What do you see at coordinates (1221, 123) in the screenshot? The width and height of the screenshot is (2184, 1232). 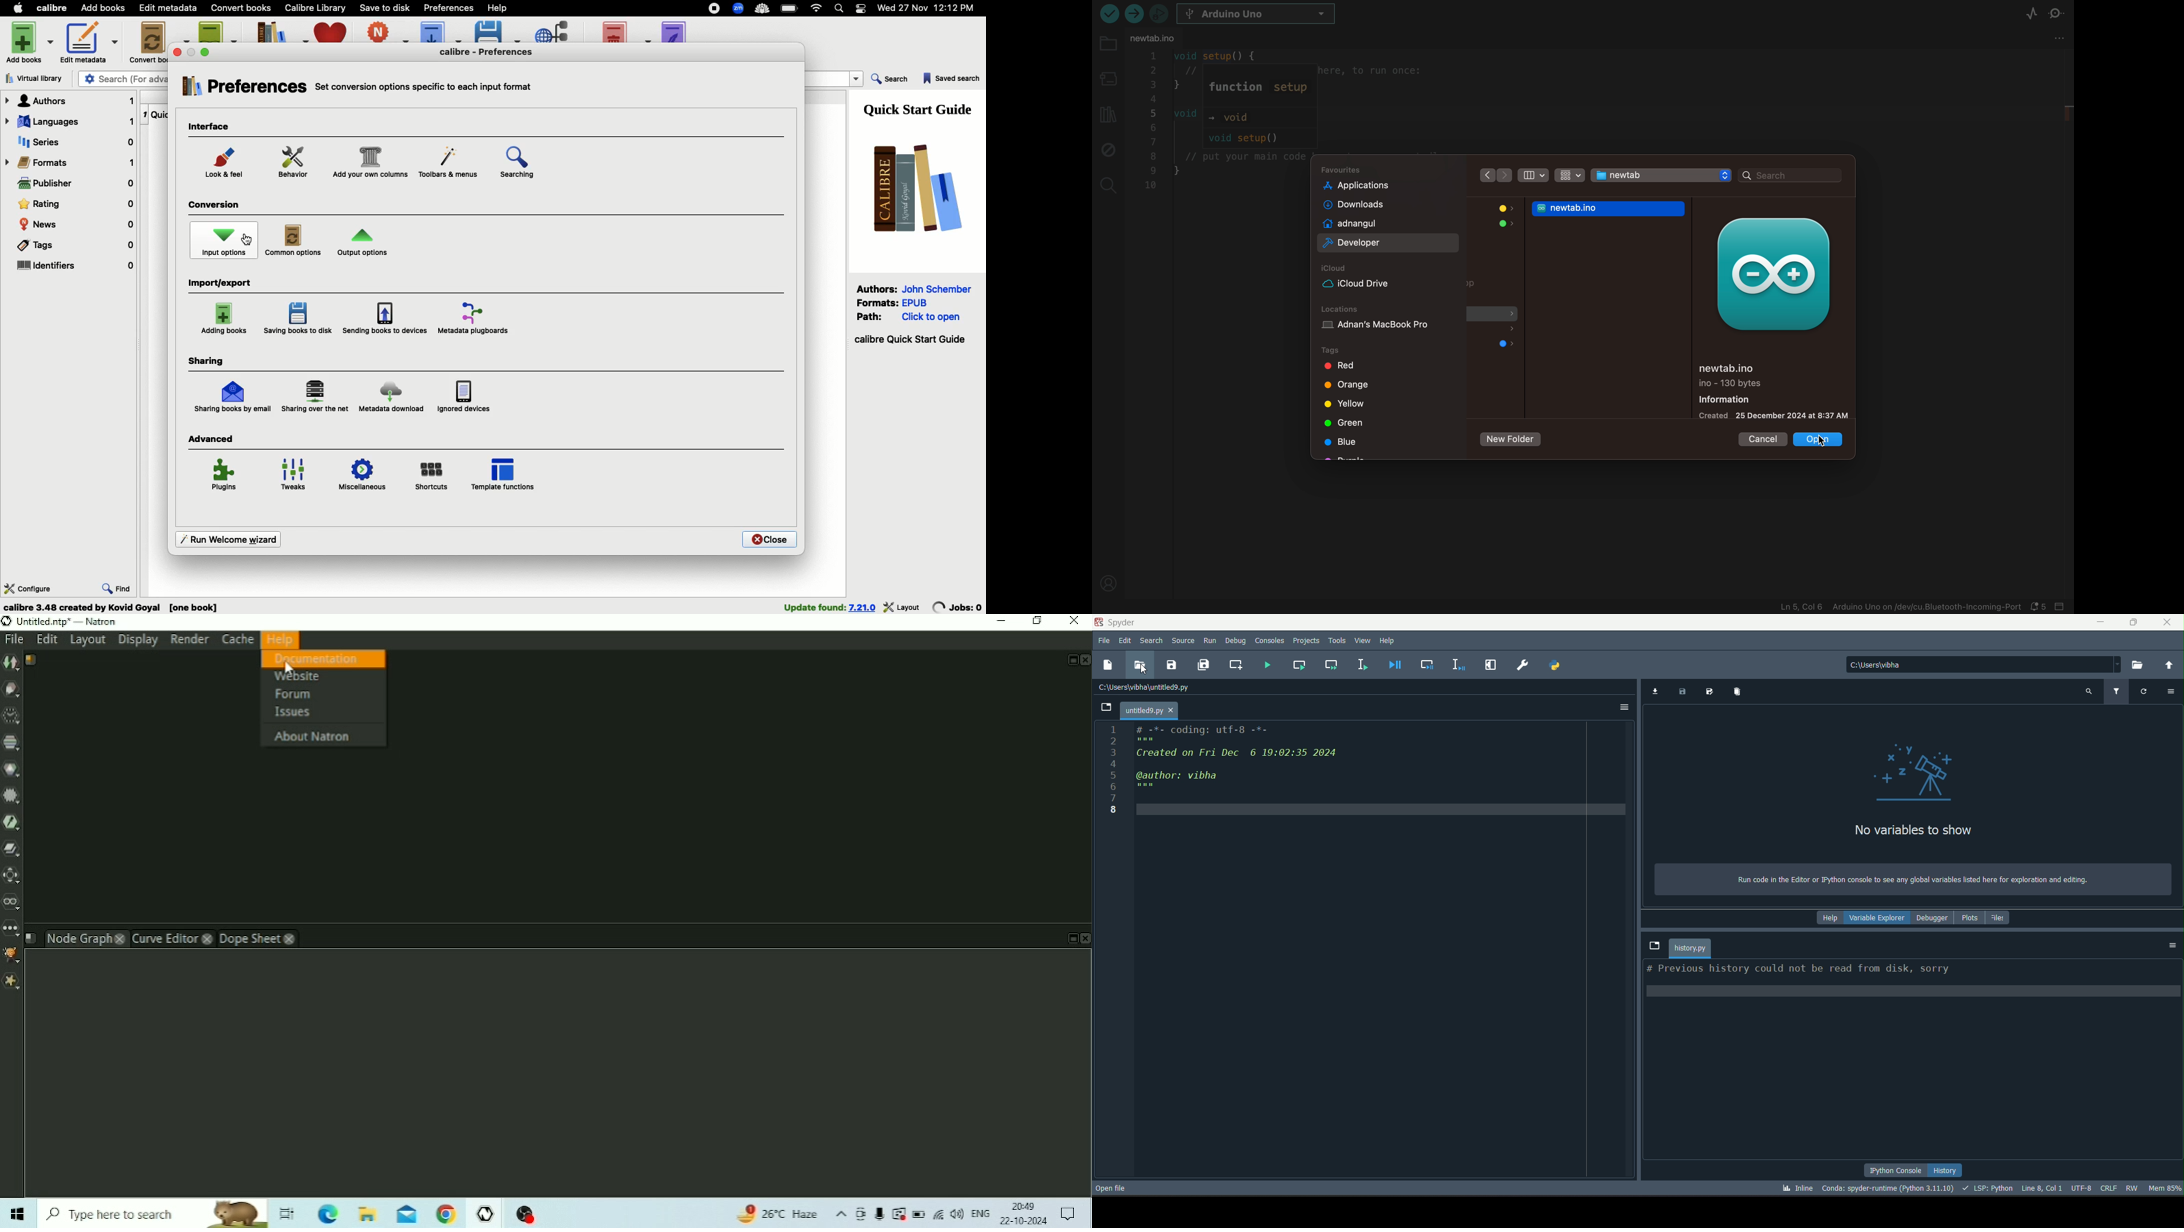 I see `code` at bounding box center [1221, 123].